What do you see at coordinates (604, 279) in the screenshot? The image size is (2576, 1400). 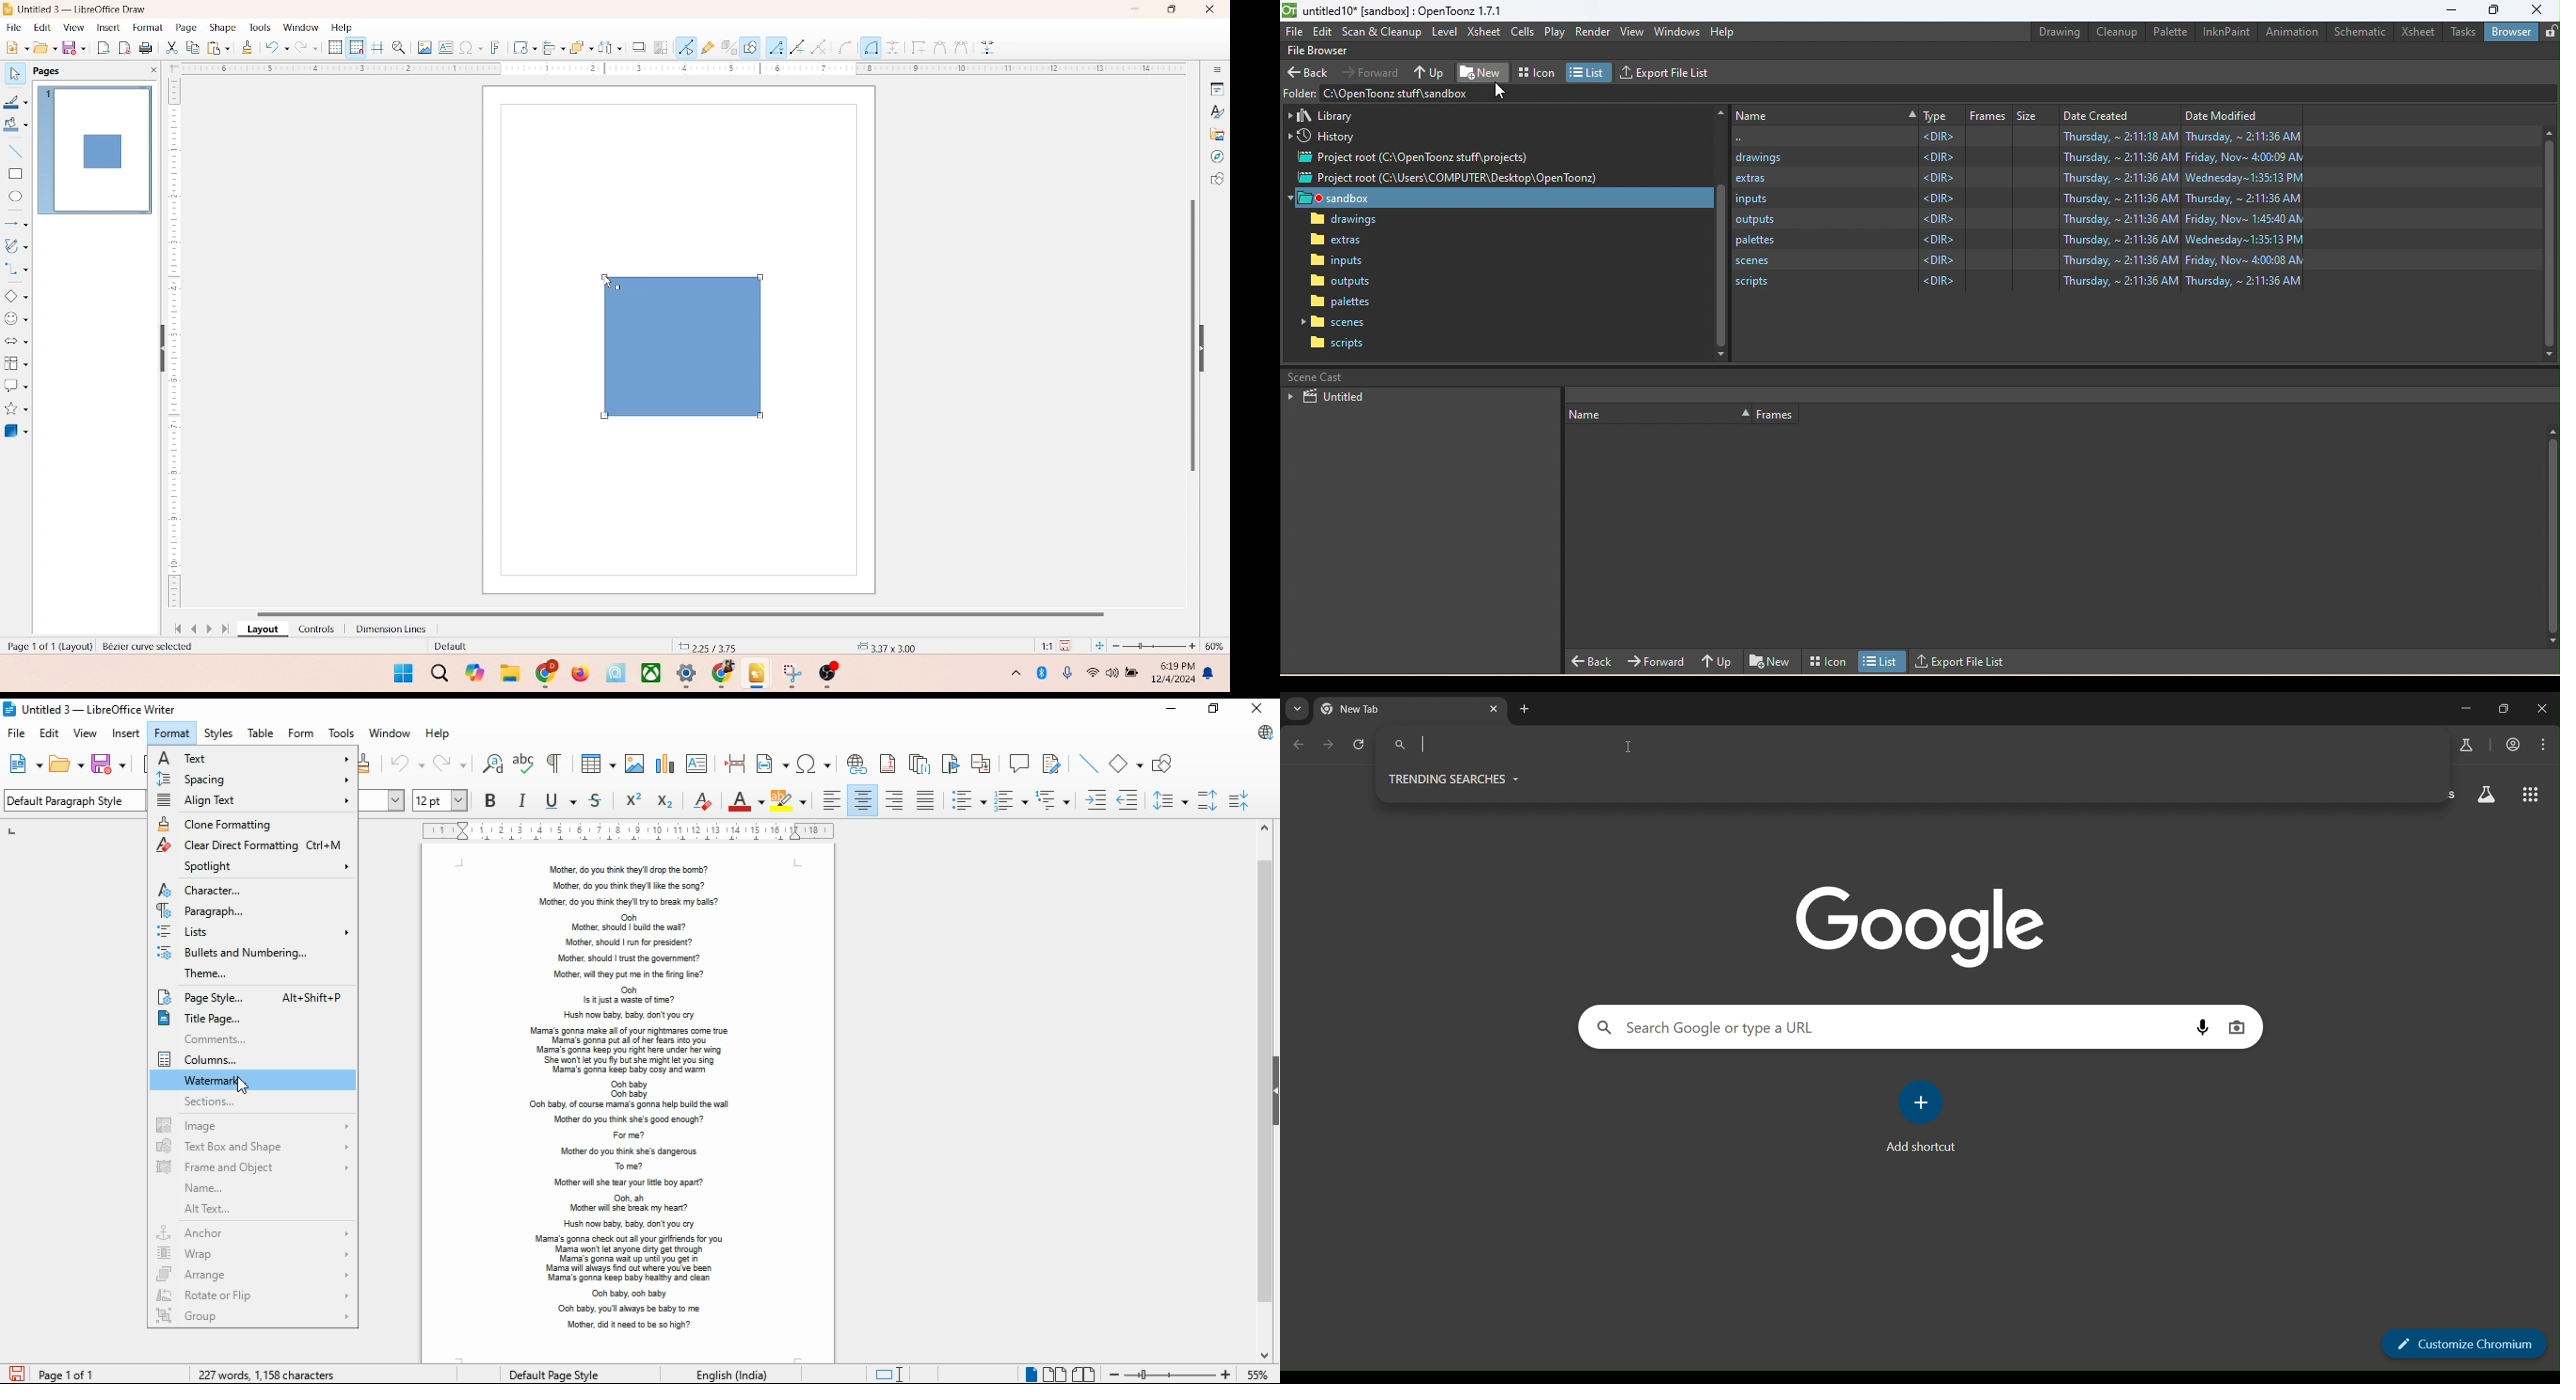 I see `cursor` at bounding box center [604, 279].